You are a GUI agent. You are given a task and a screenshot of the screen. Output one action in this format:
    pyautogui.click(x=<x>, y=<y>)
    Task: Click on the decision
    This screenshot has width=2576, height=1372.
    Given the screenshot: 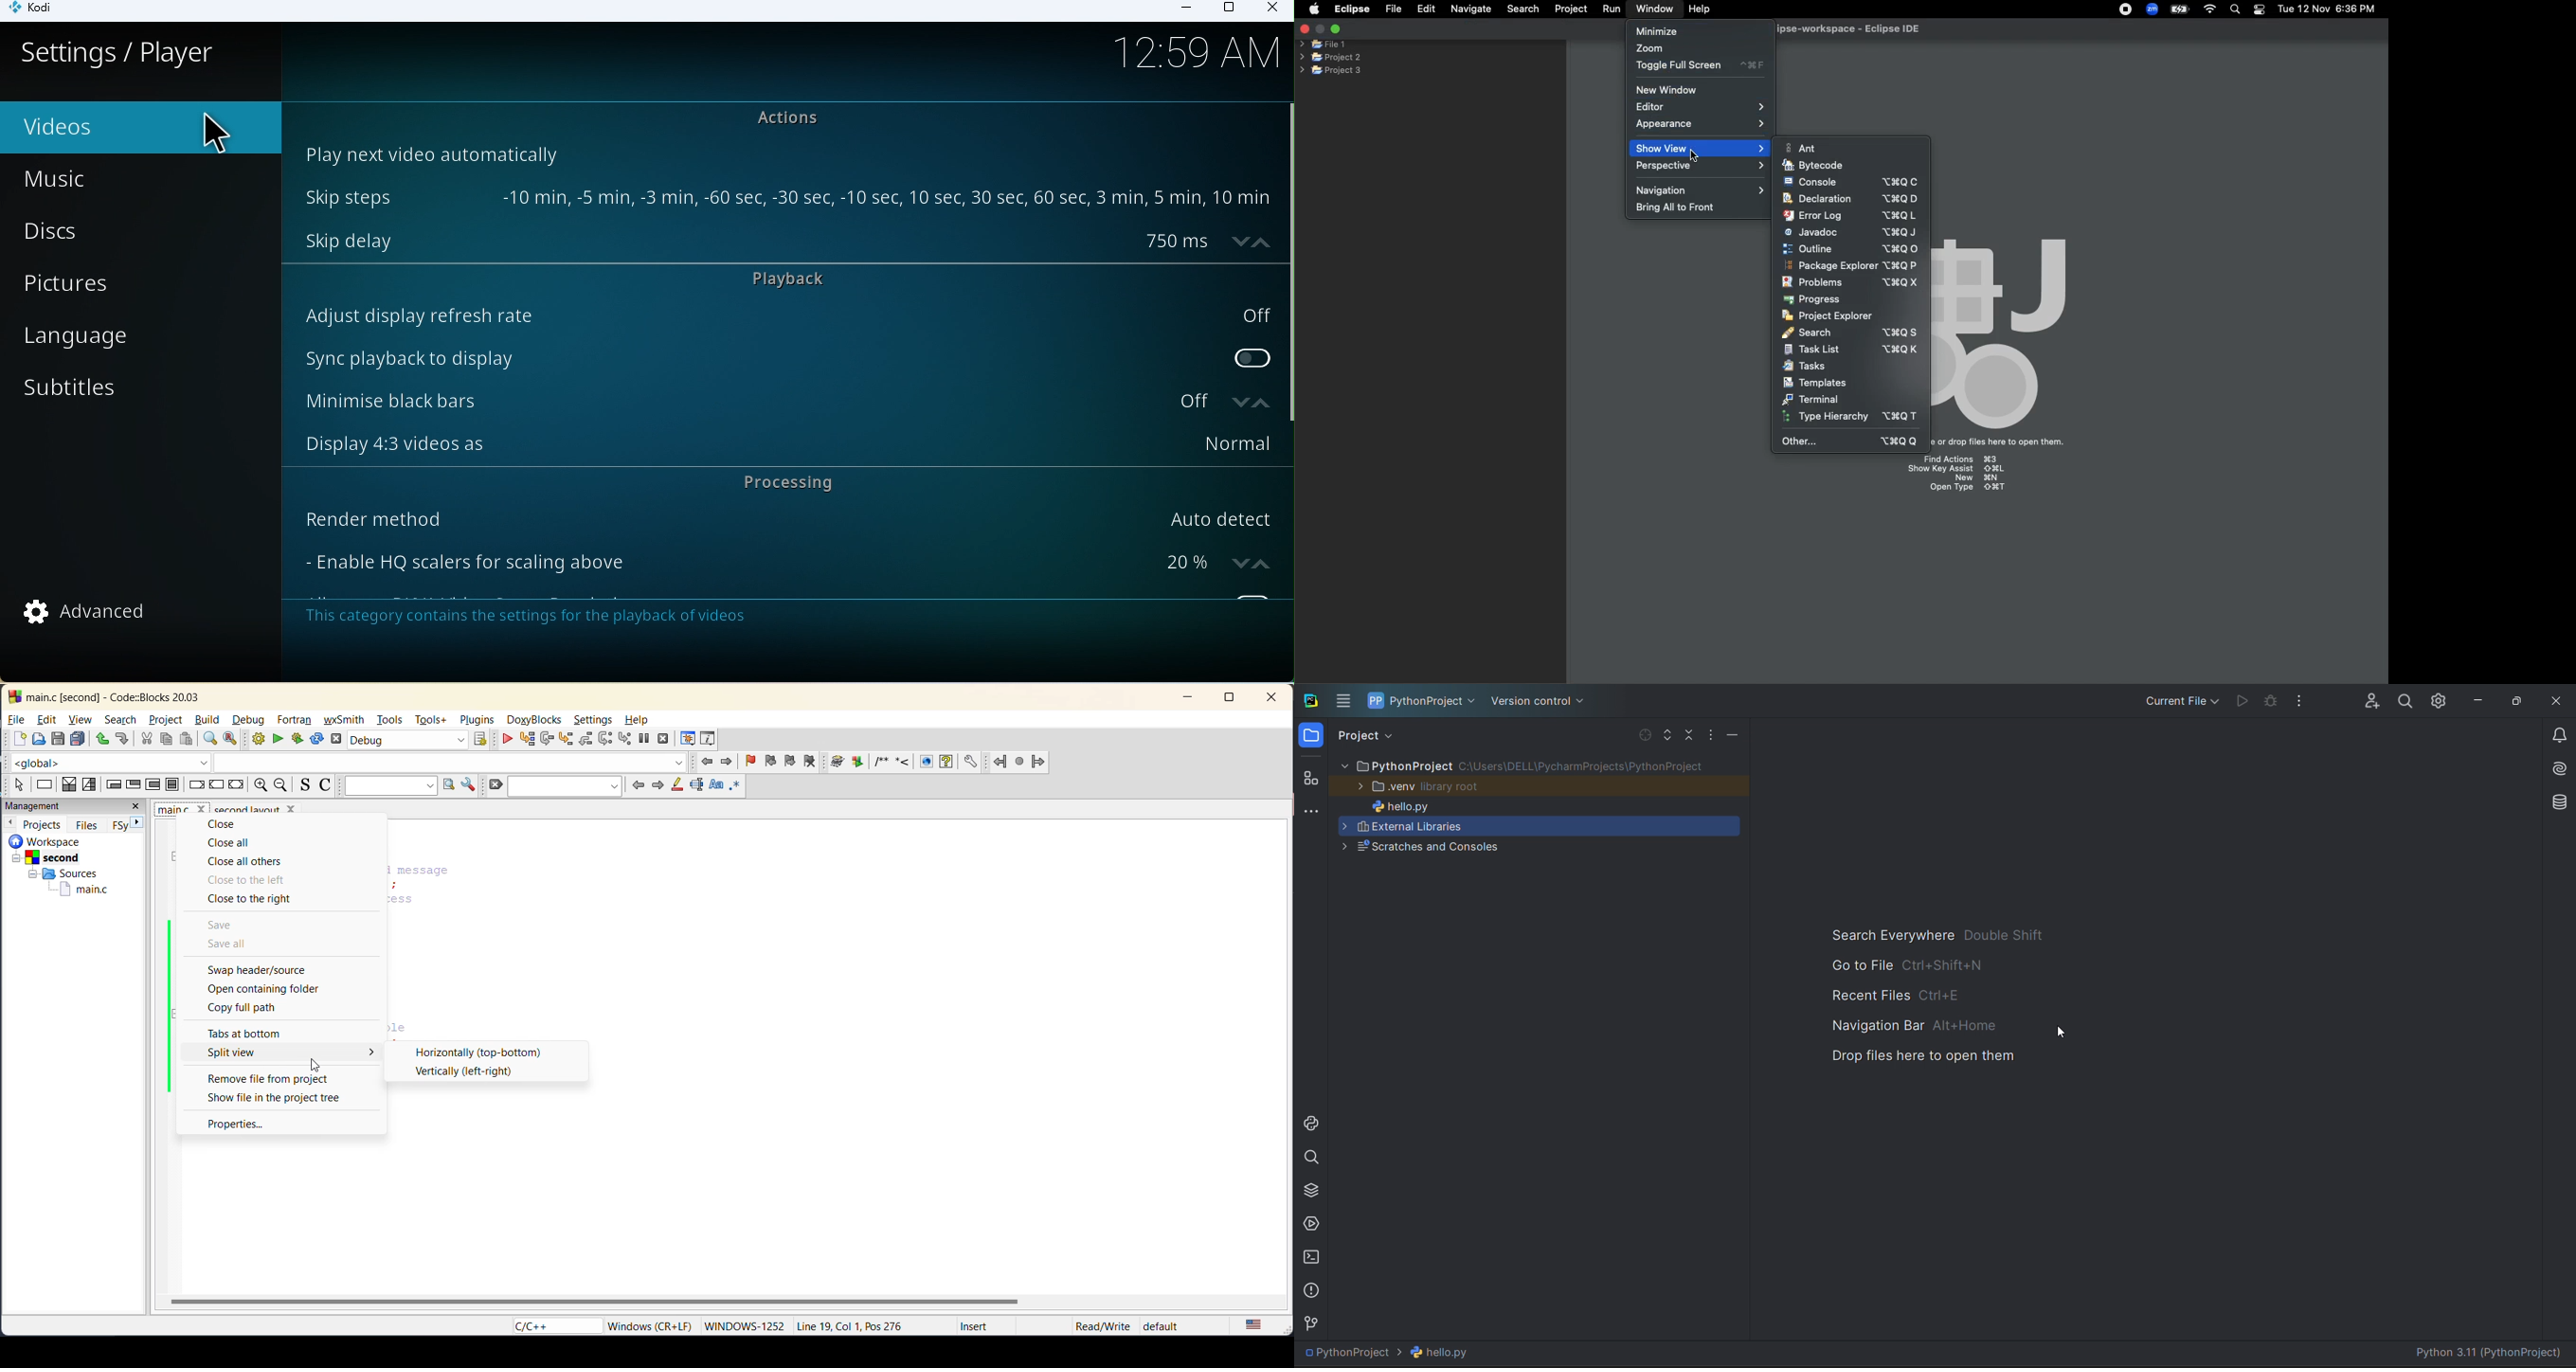 What is the action you would take?
    pyautogui.click(x=68, y=784)
    